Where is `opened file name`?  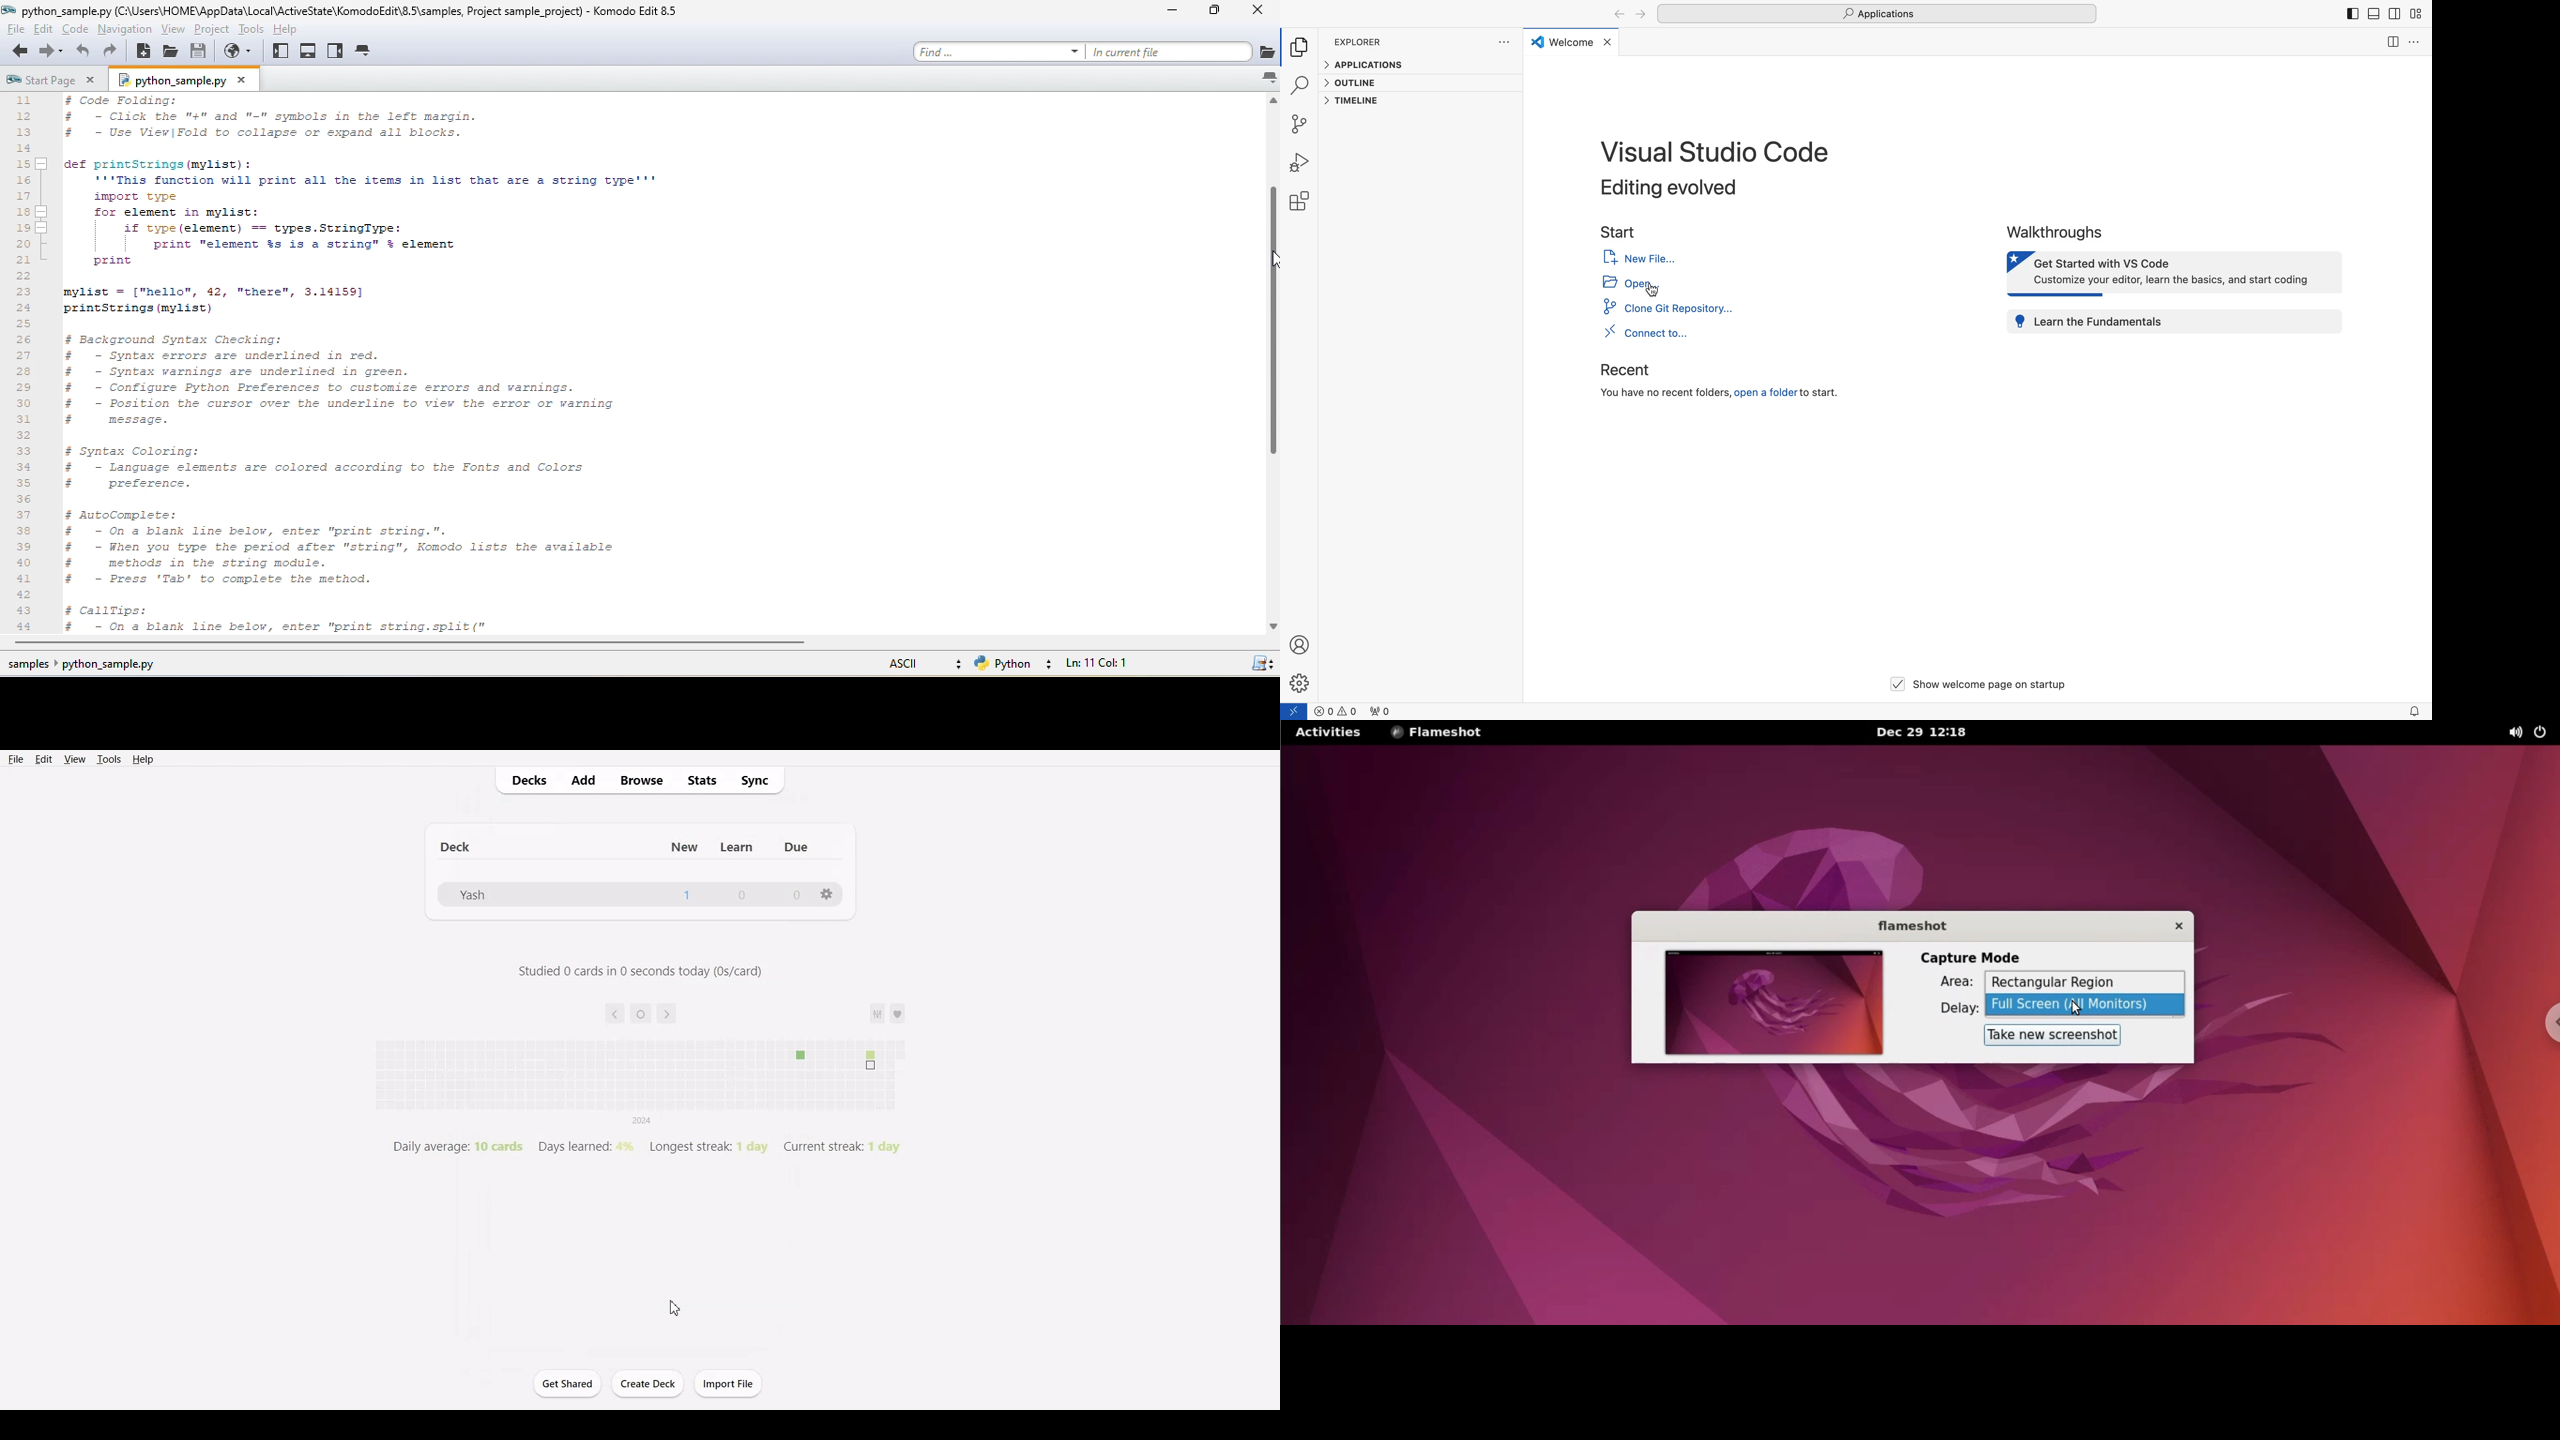 opened file name is located at coordinates (67, 10).